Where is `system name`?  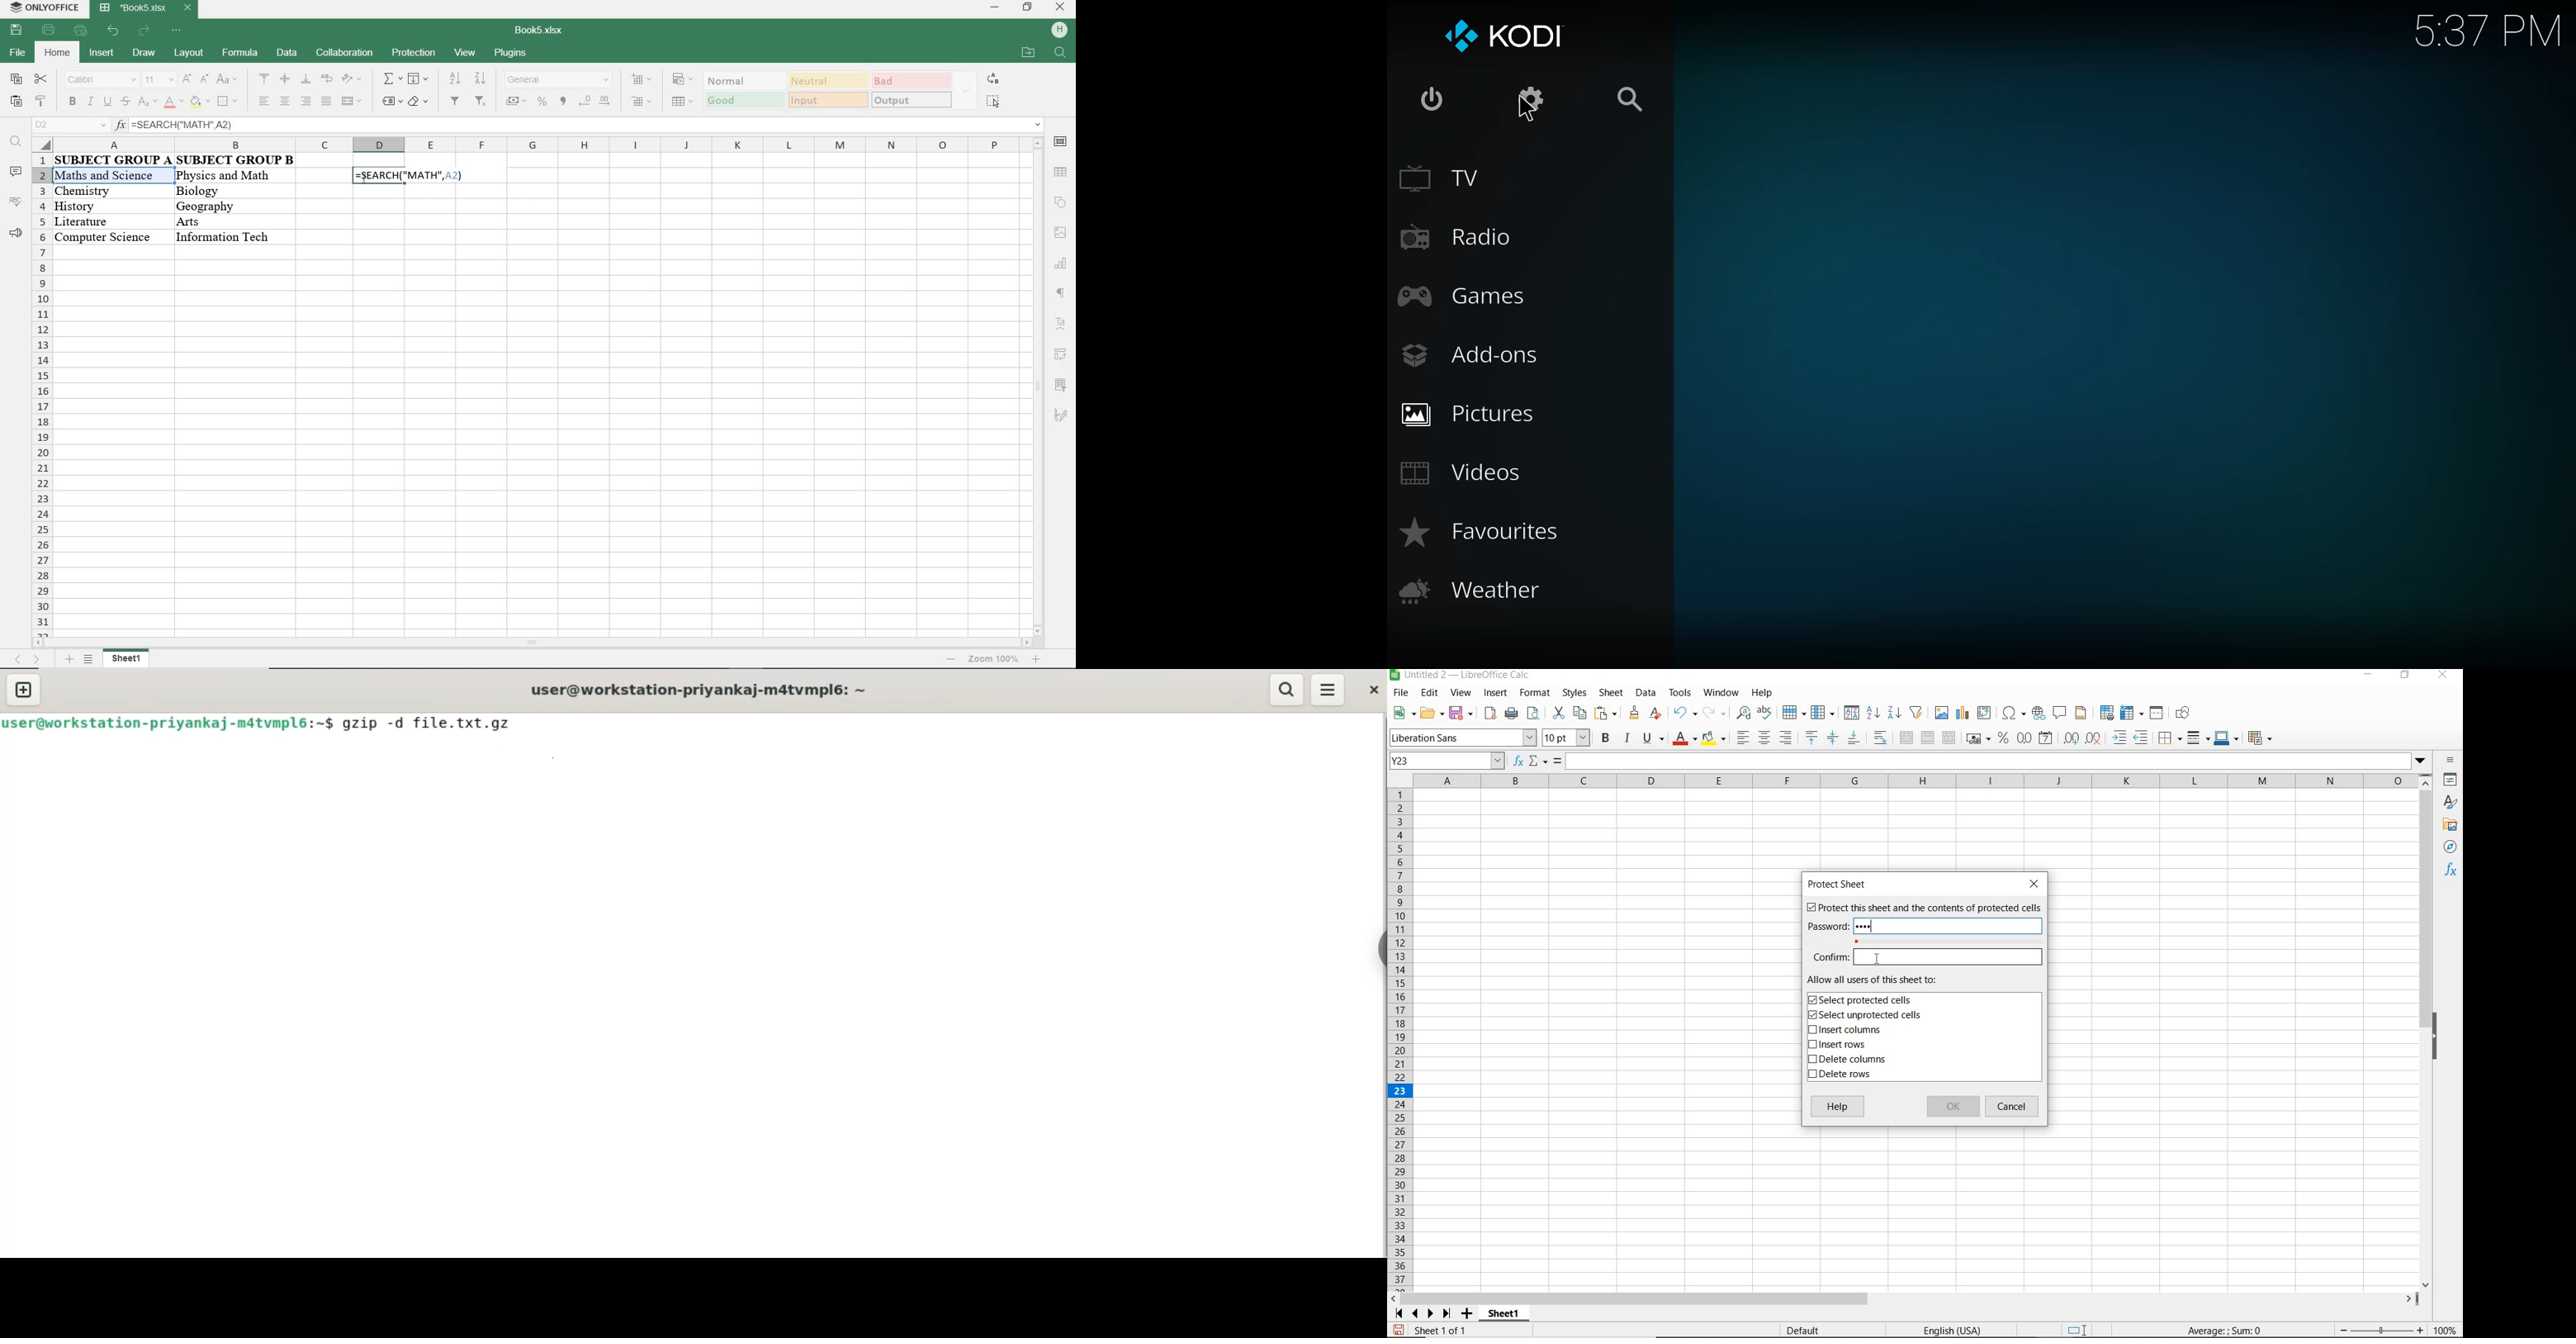
system name is located at coordinates (42, 7).